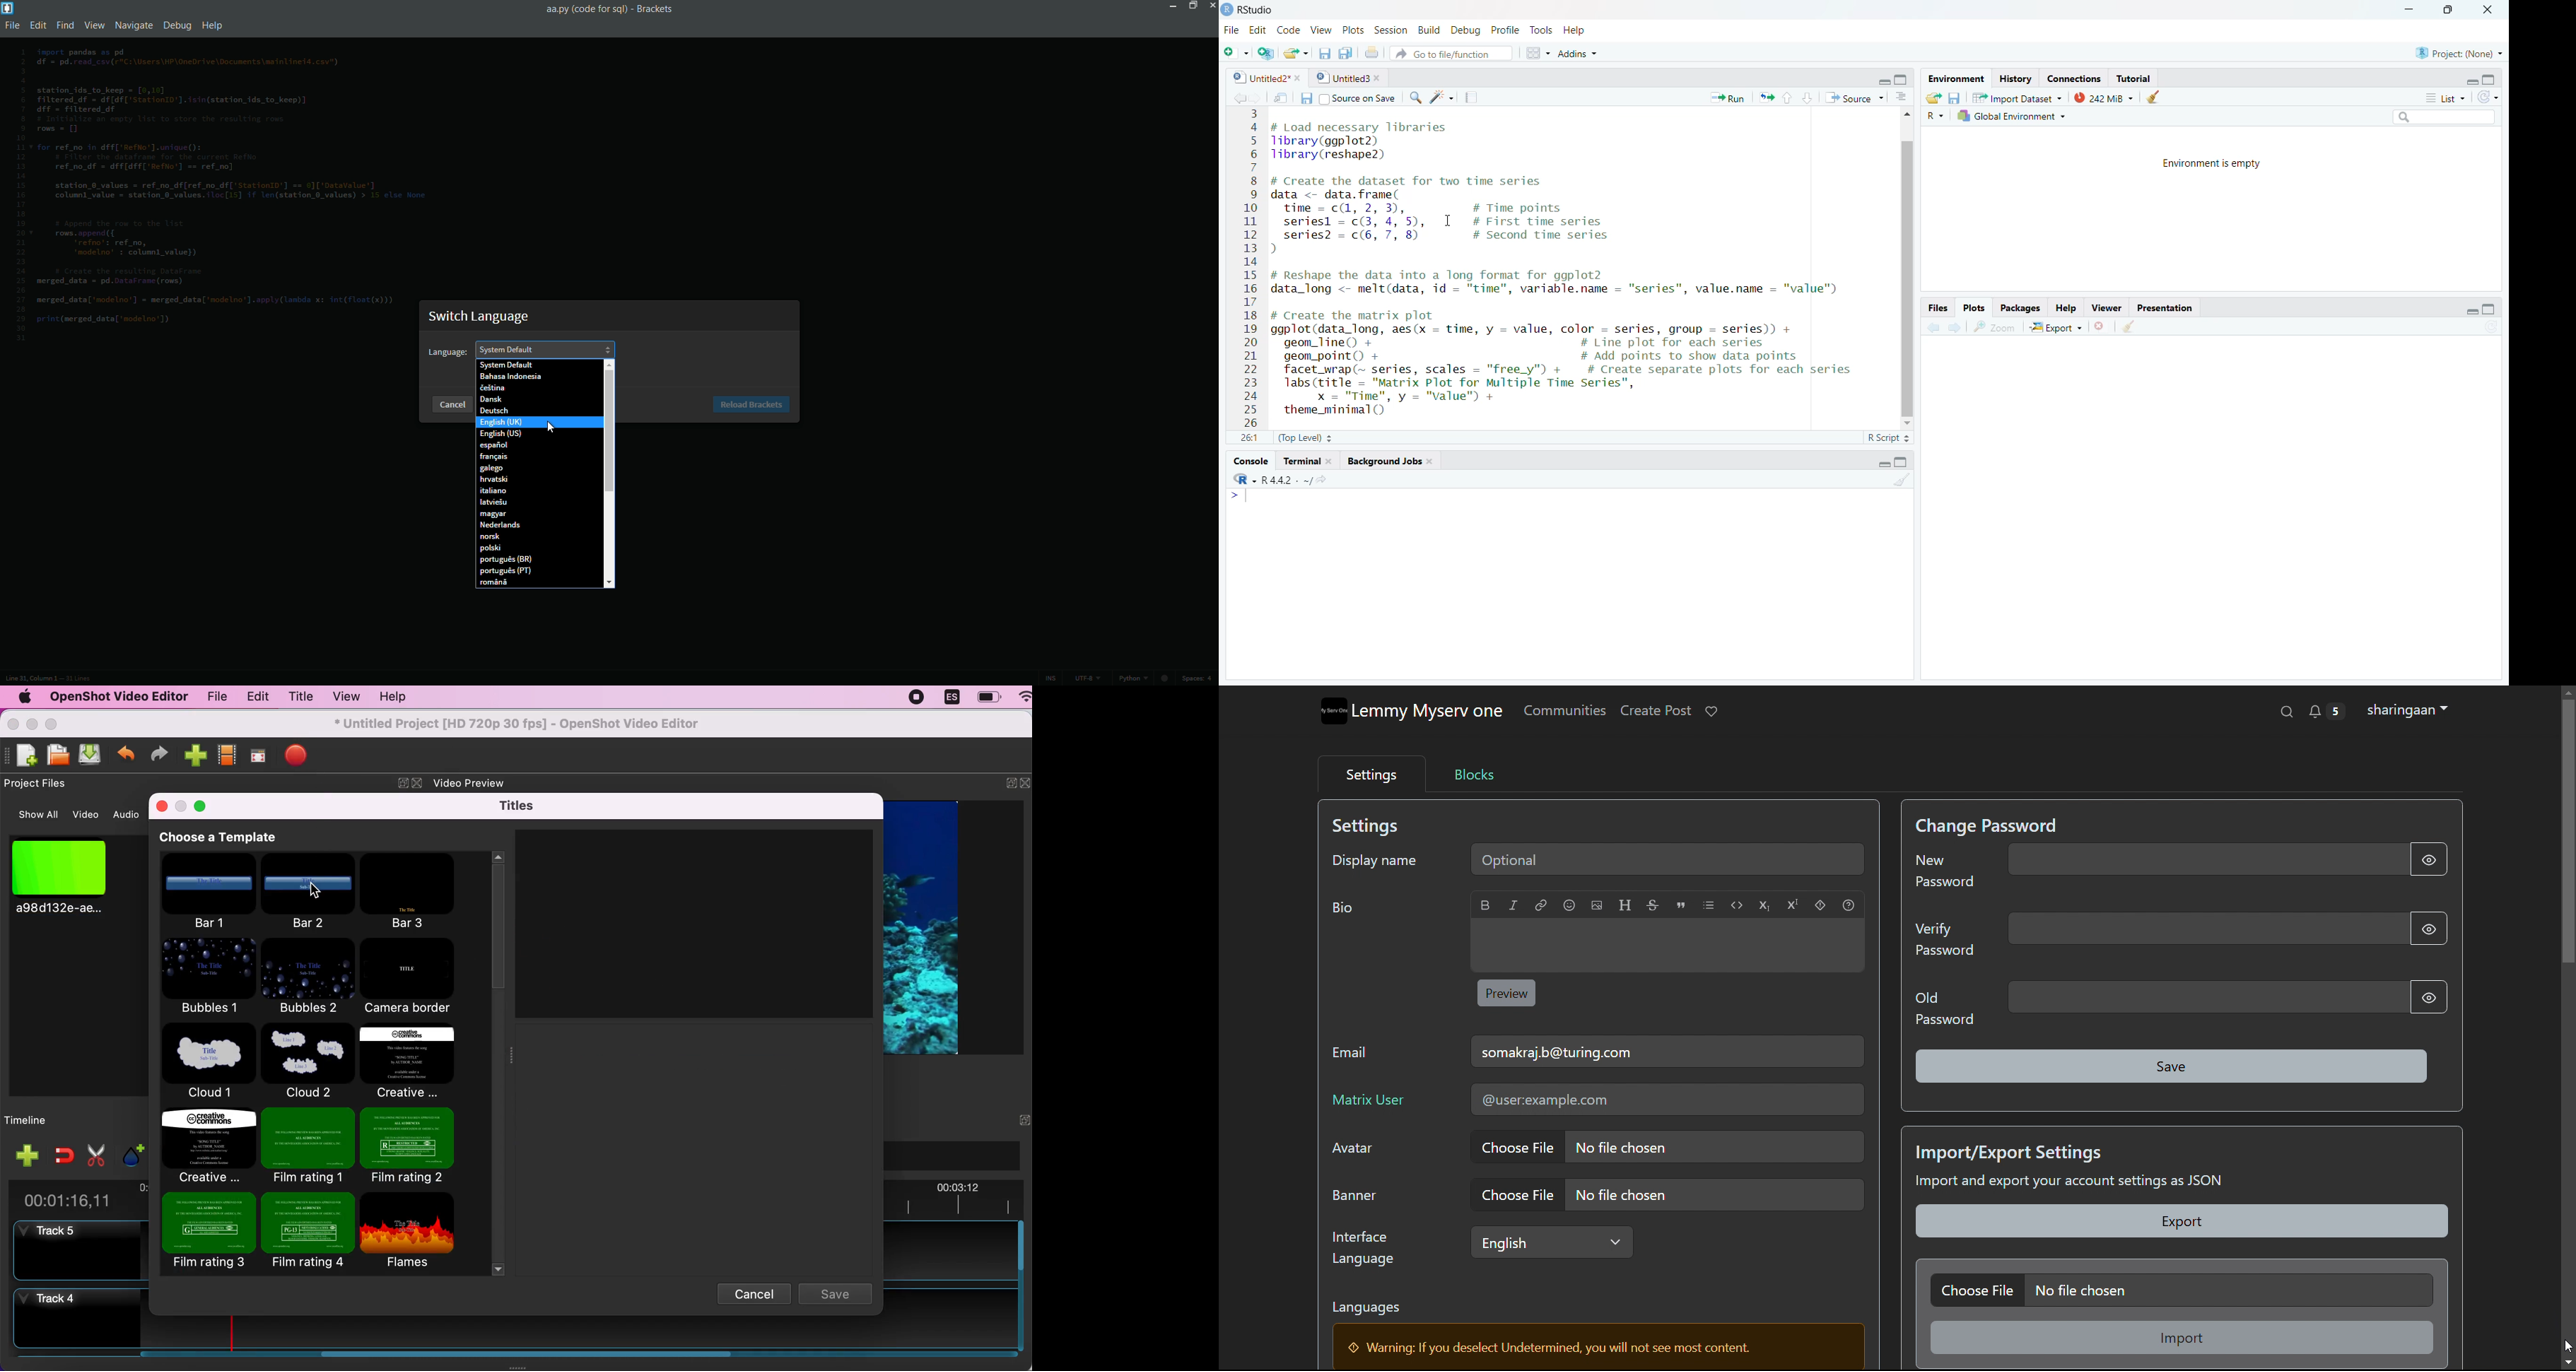  What do you see at coordinates (2017, 116) in the screenshot?
I see `Global Environment ` at bounding box center [2017, 116].